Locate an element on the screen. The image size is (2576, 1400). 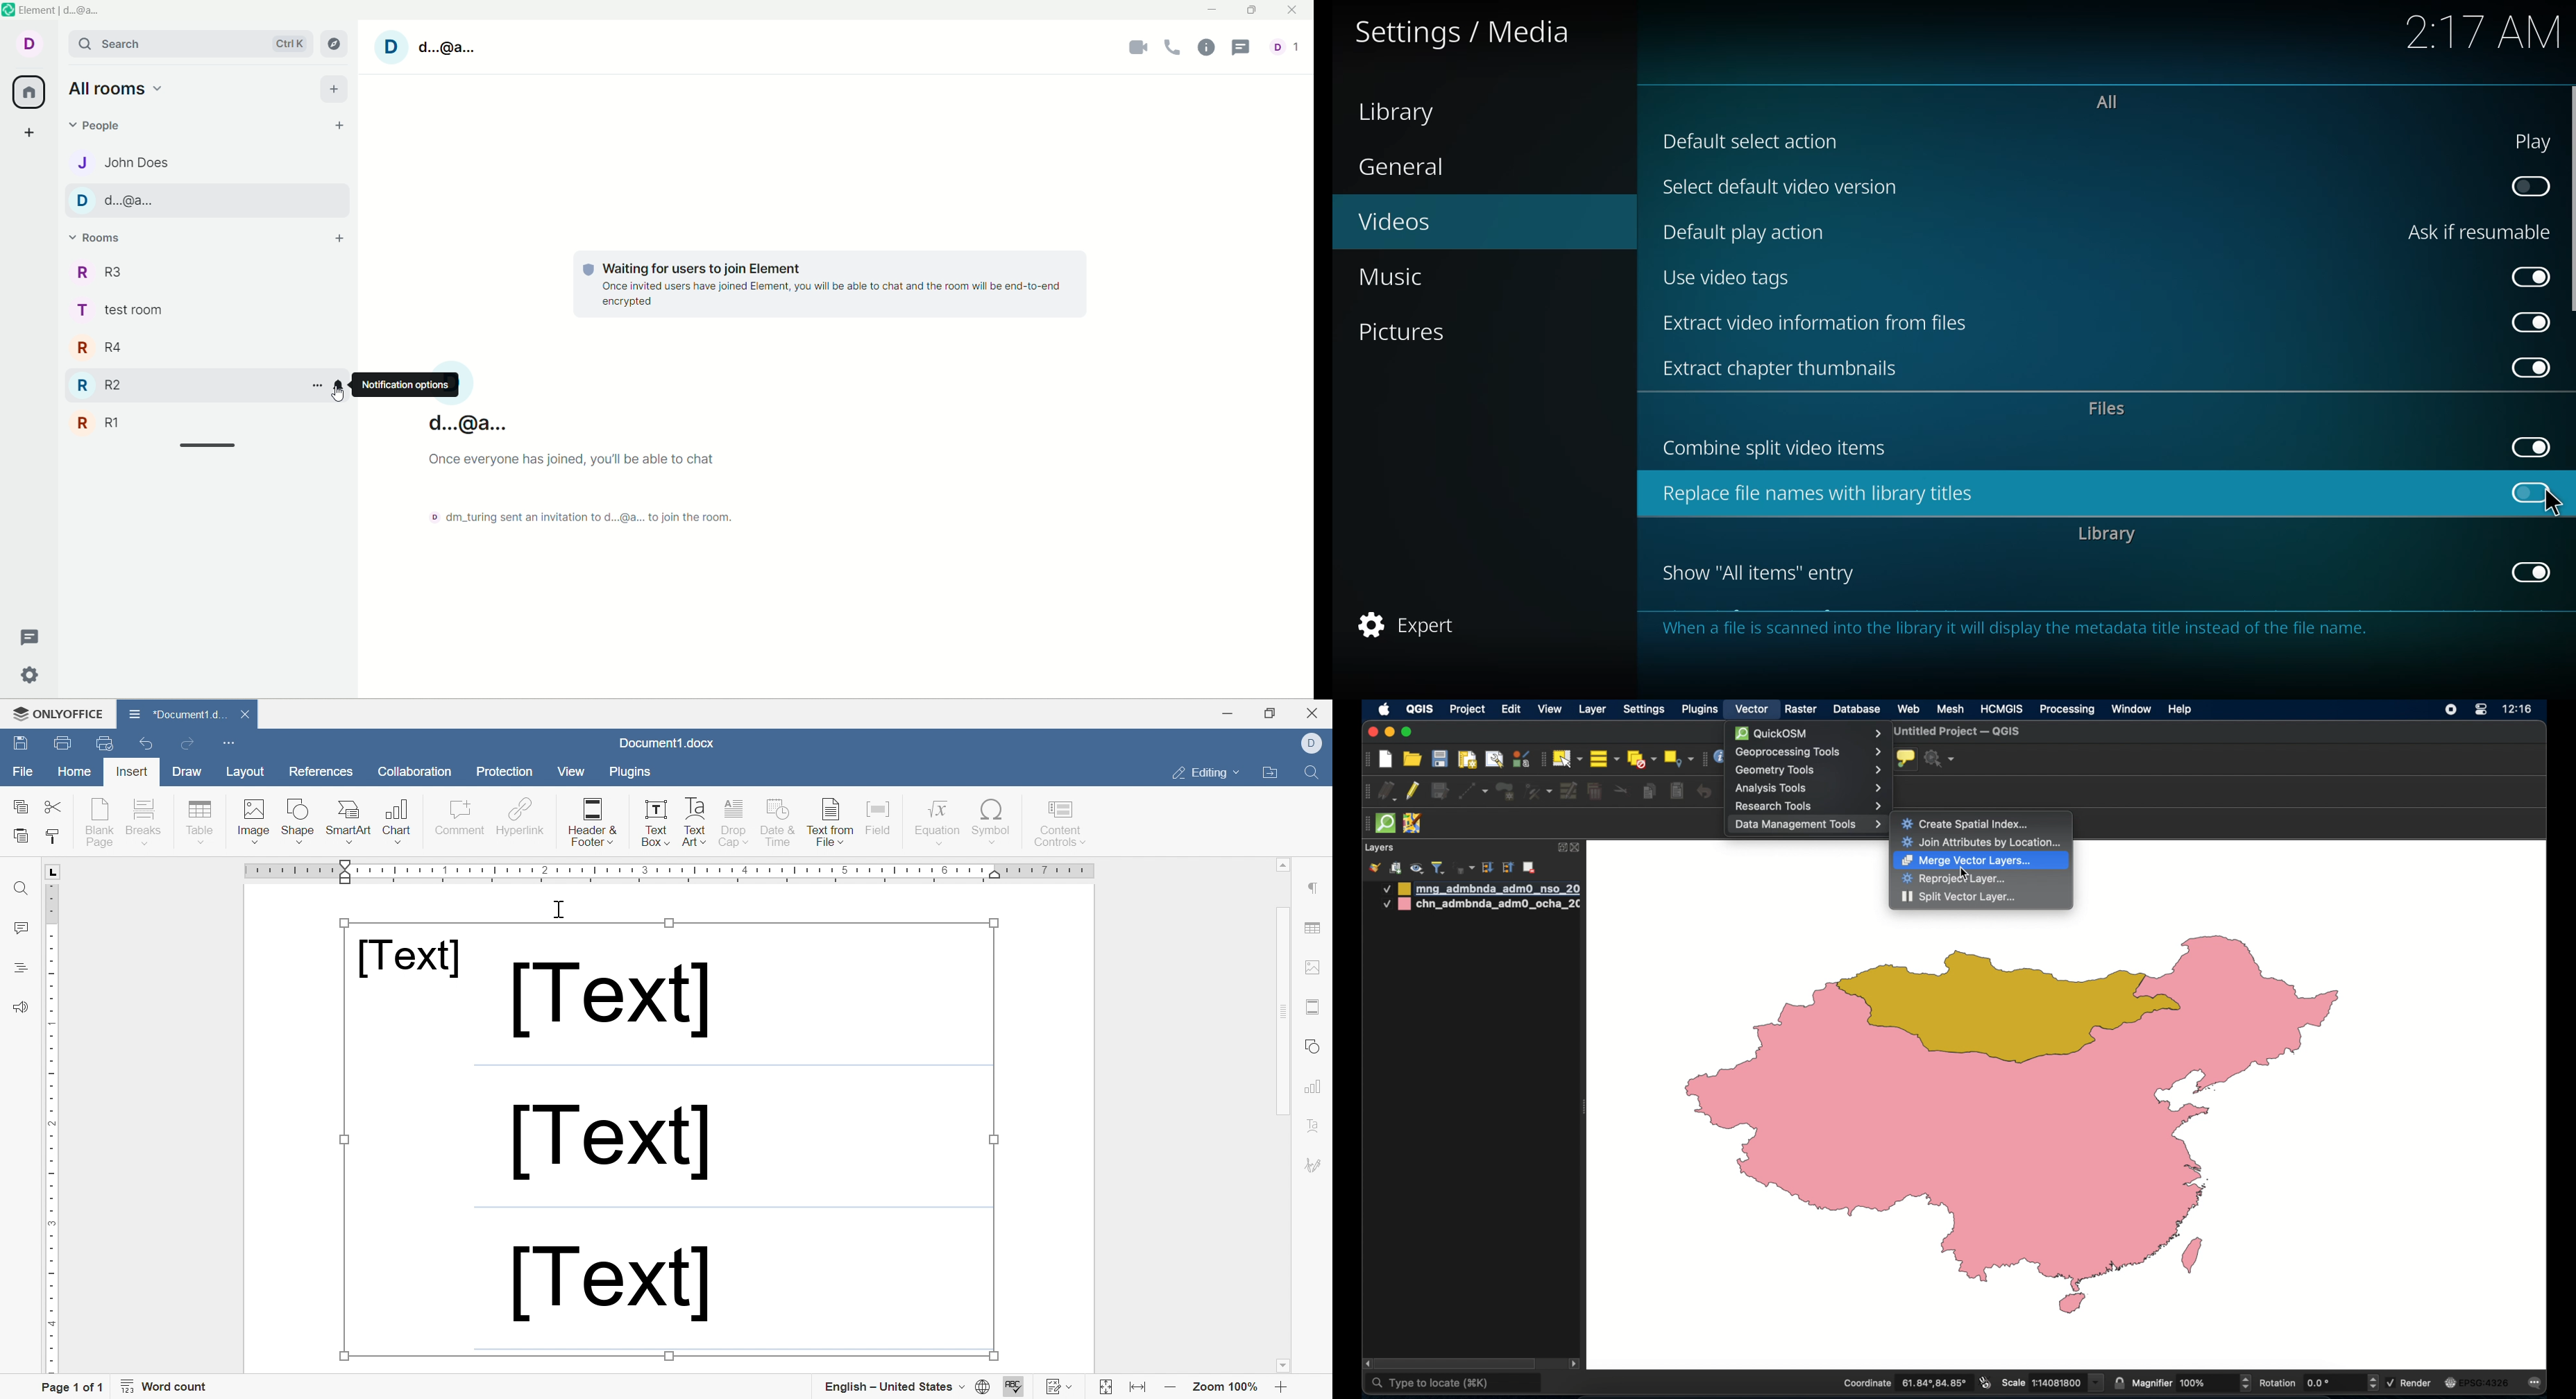
English - United States is located at coordinates (893, 1386).